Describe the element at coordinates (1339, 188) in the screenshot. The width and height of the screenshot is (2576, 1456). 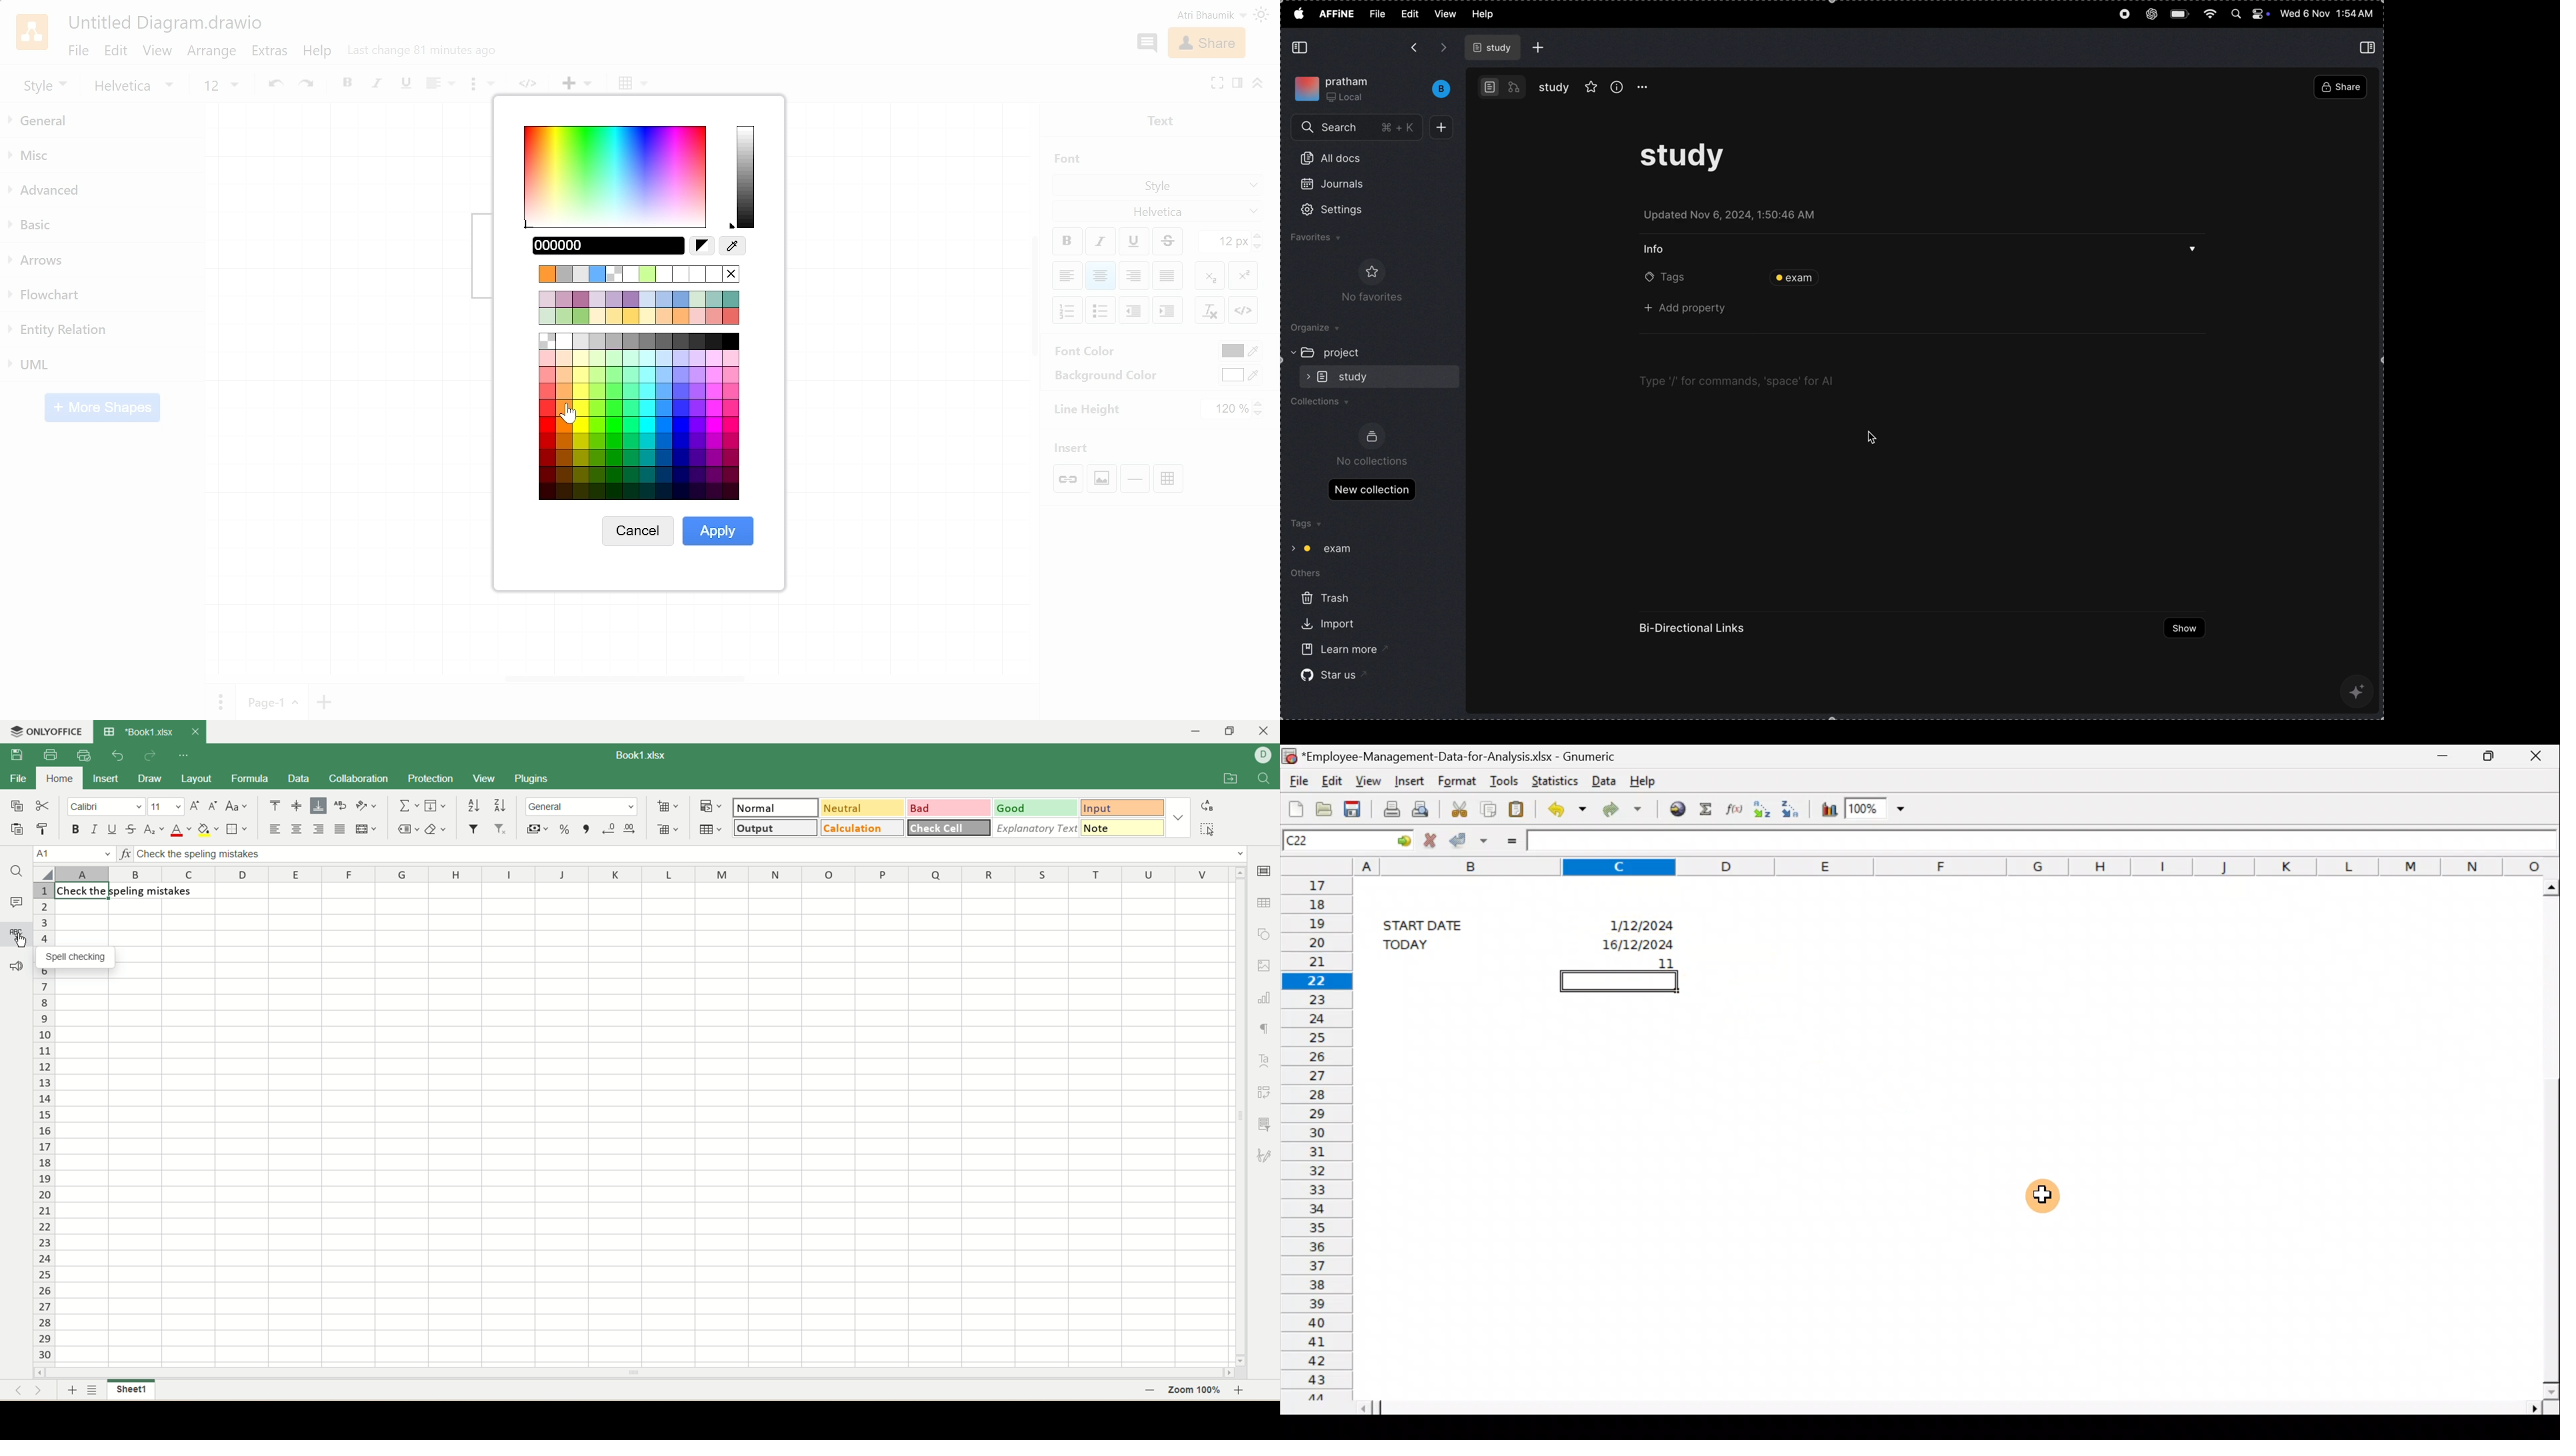
I see `journals` at that location.